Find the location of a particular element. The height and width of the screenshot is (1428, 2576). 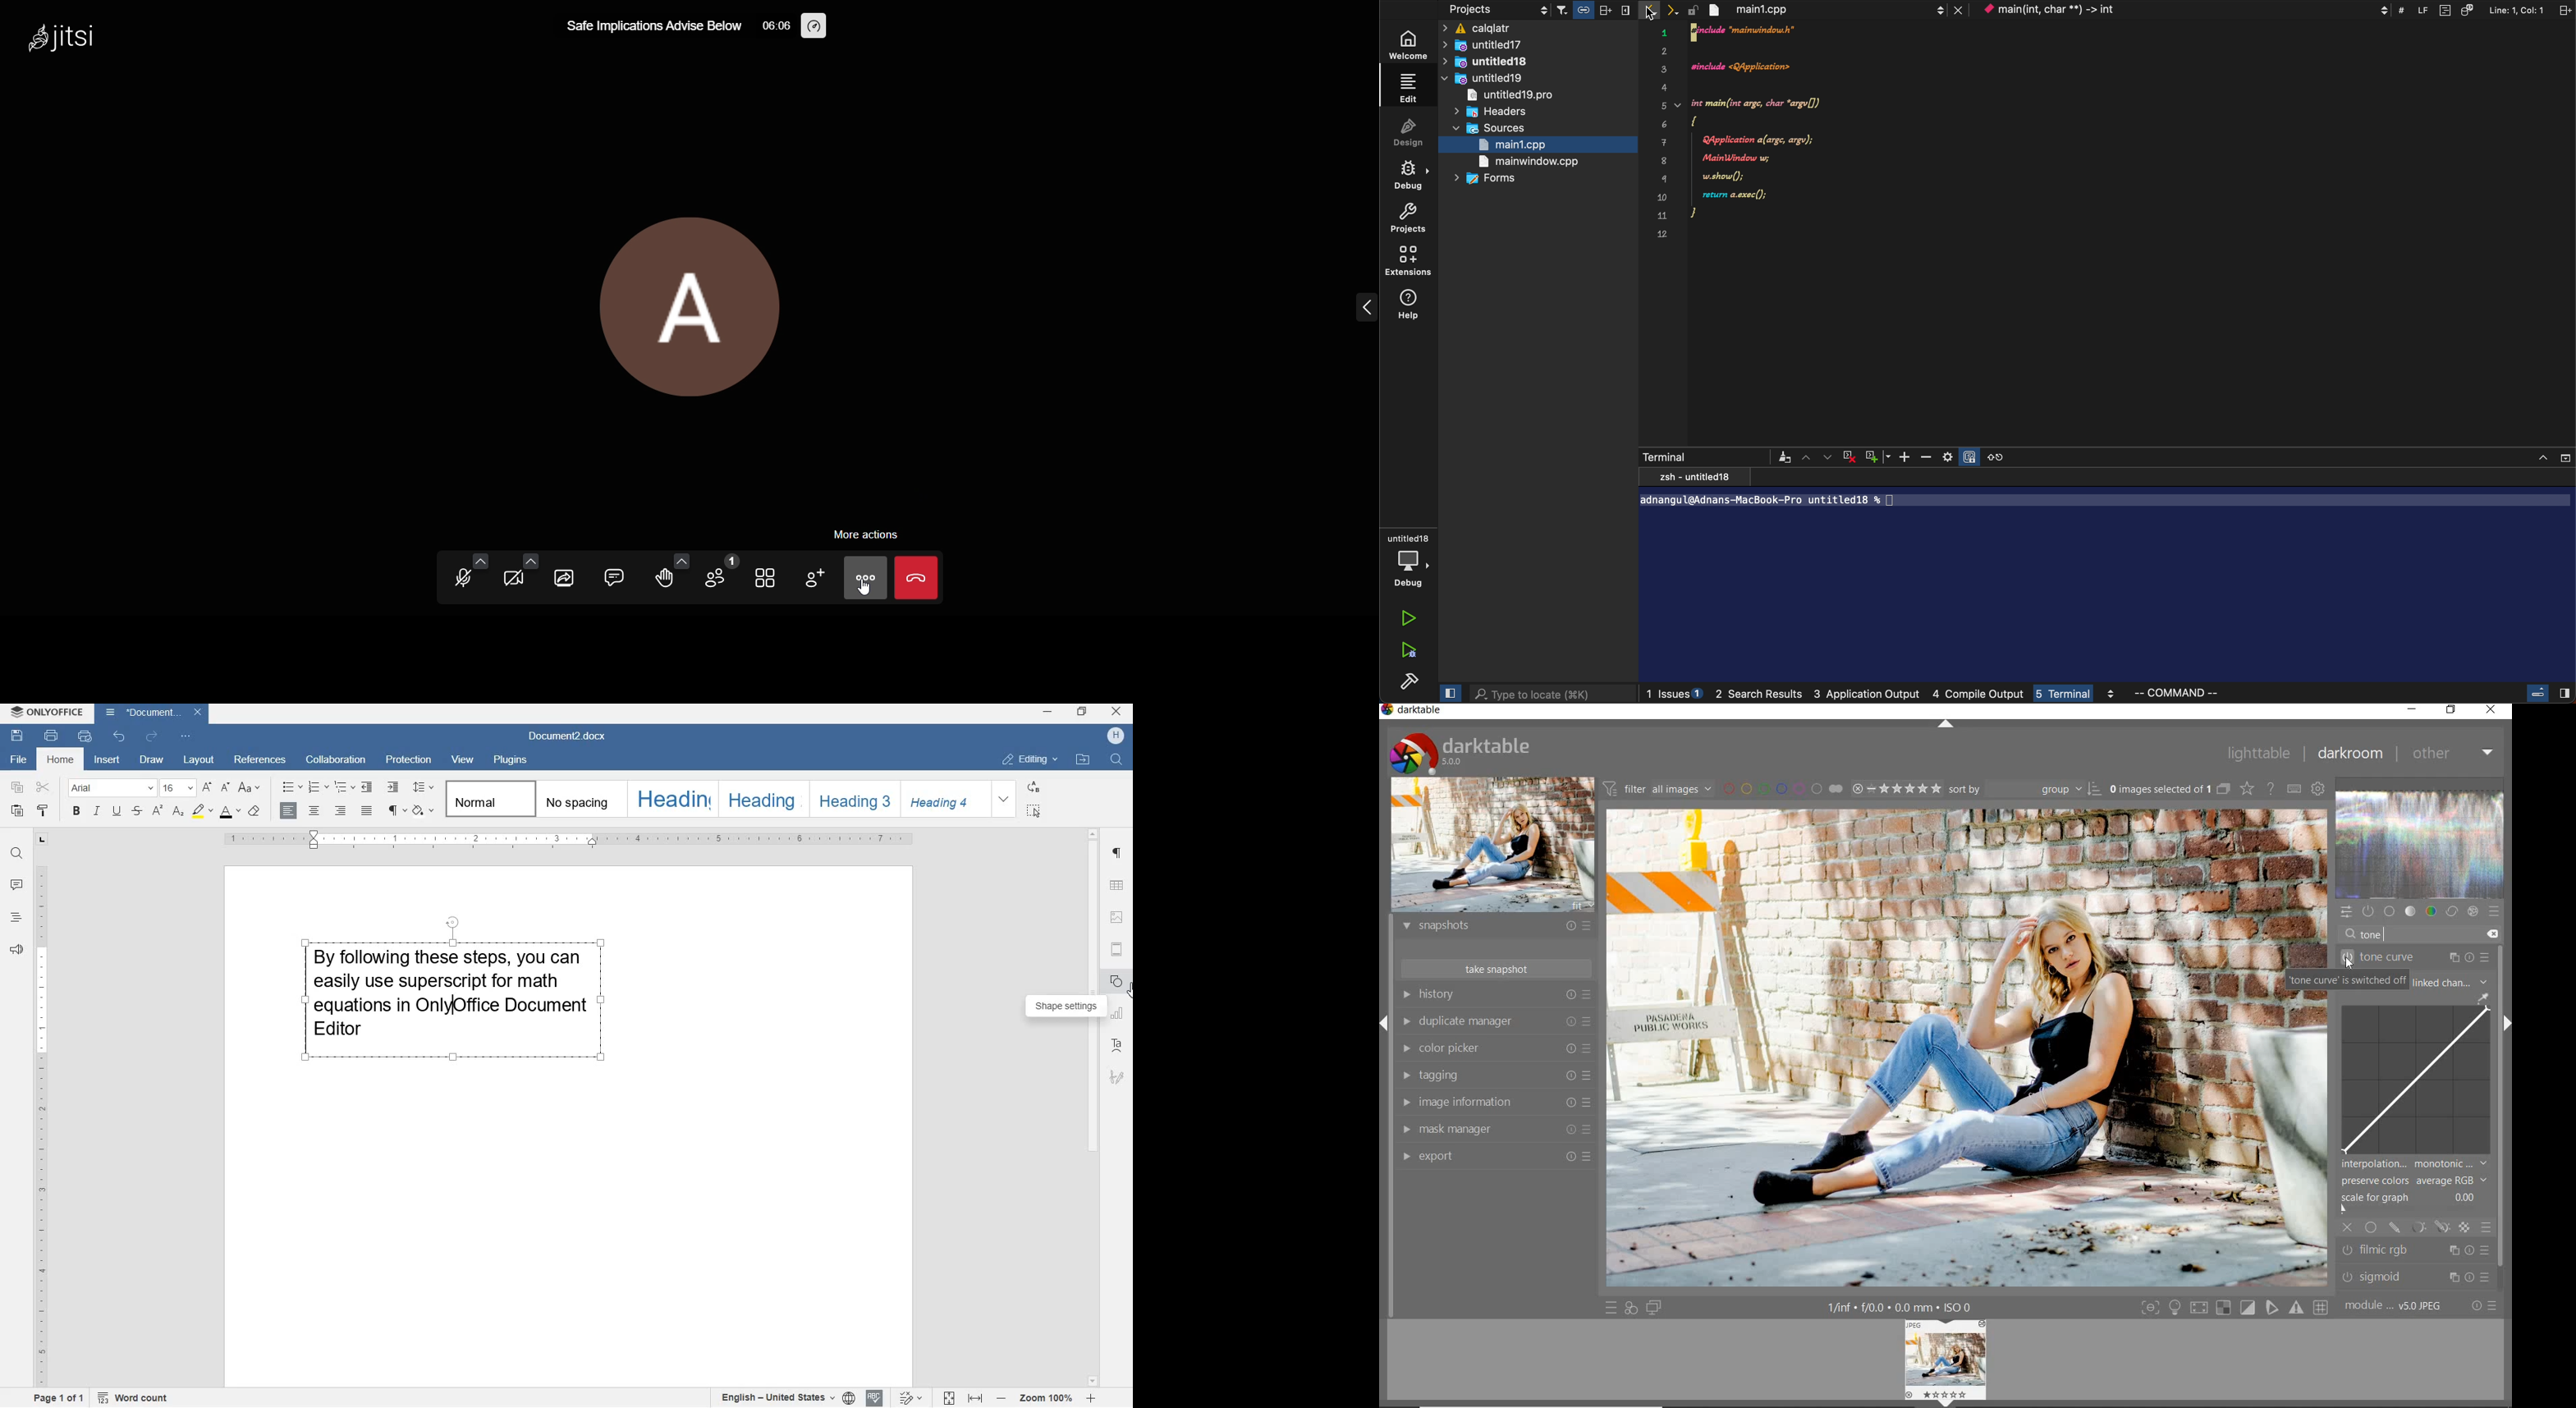

delete is located at coordinates (2493, 933).